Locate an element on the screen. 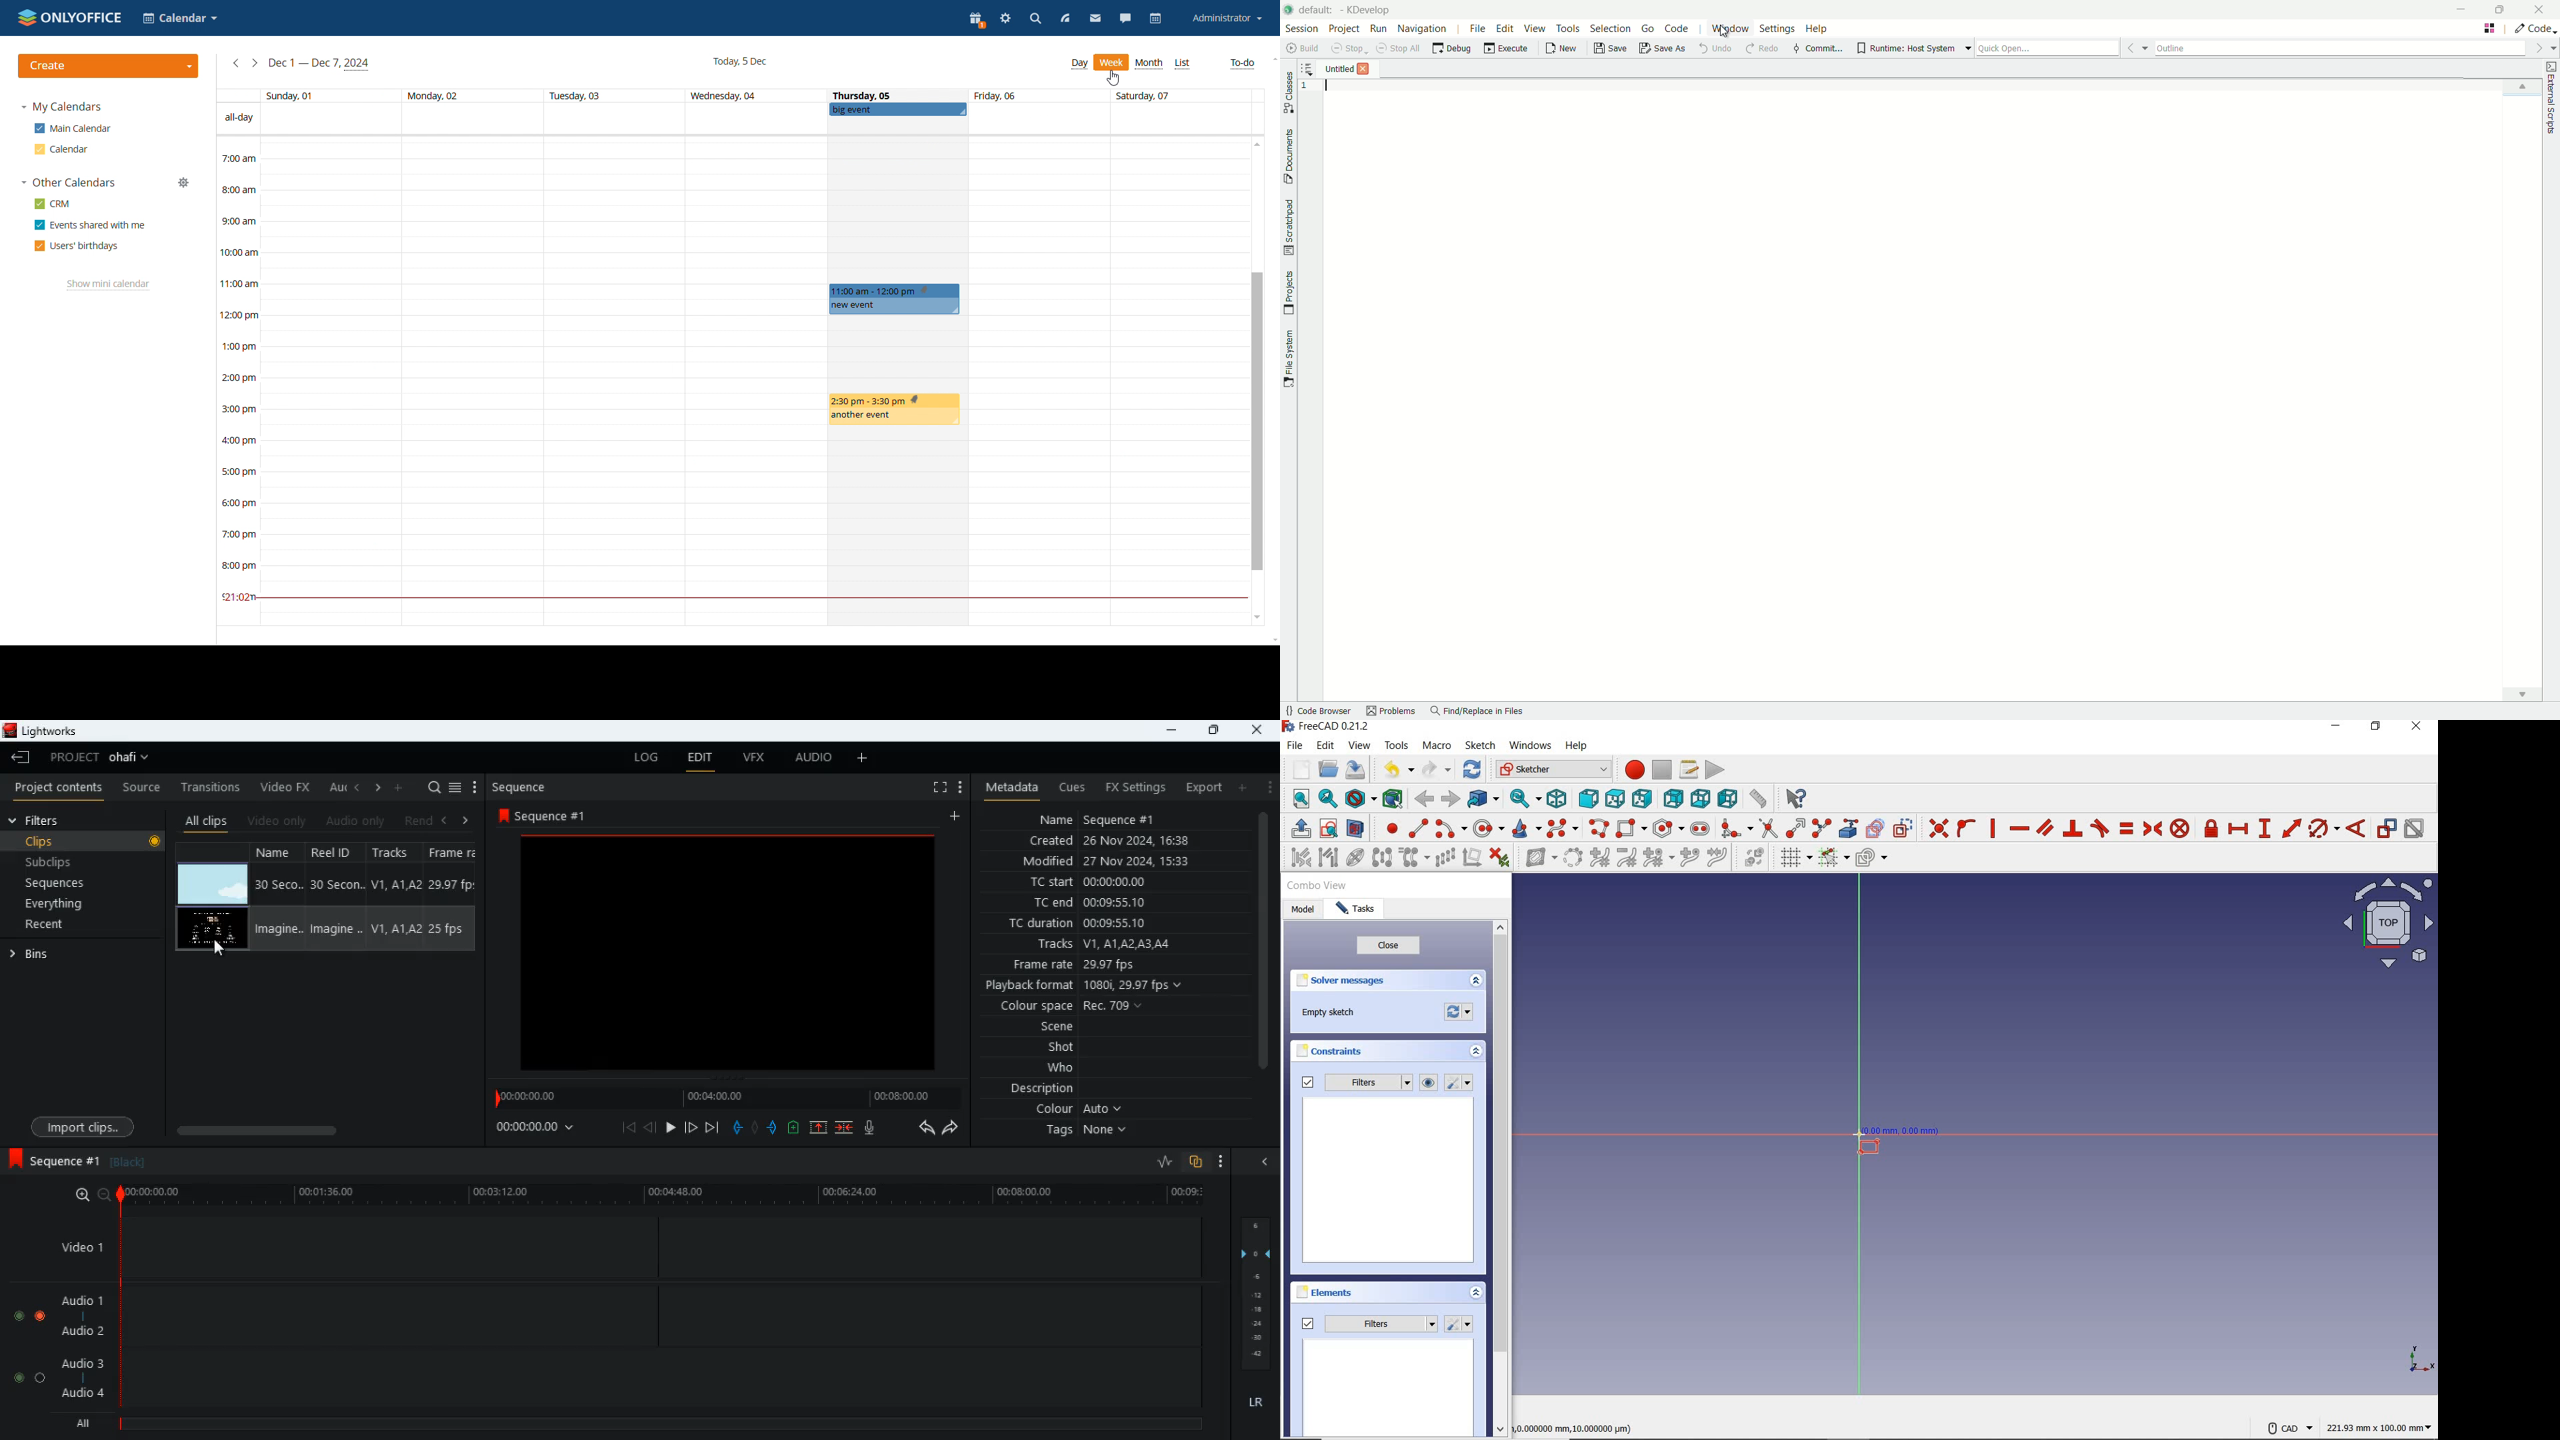 This screenshot has width=2576, height=1456. constrain symmetrical is located at coordinates (2154, 829).